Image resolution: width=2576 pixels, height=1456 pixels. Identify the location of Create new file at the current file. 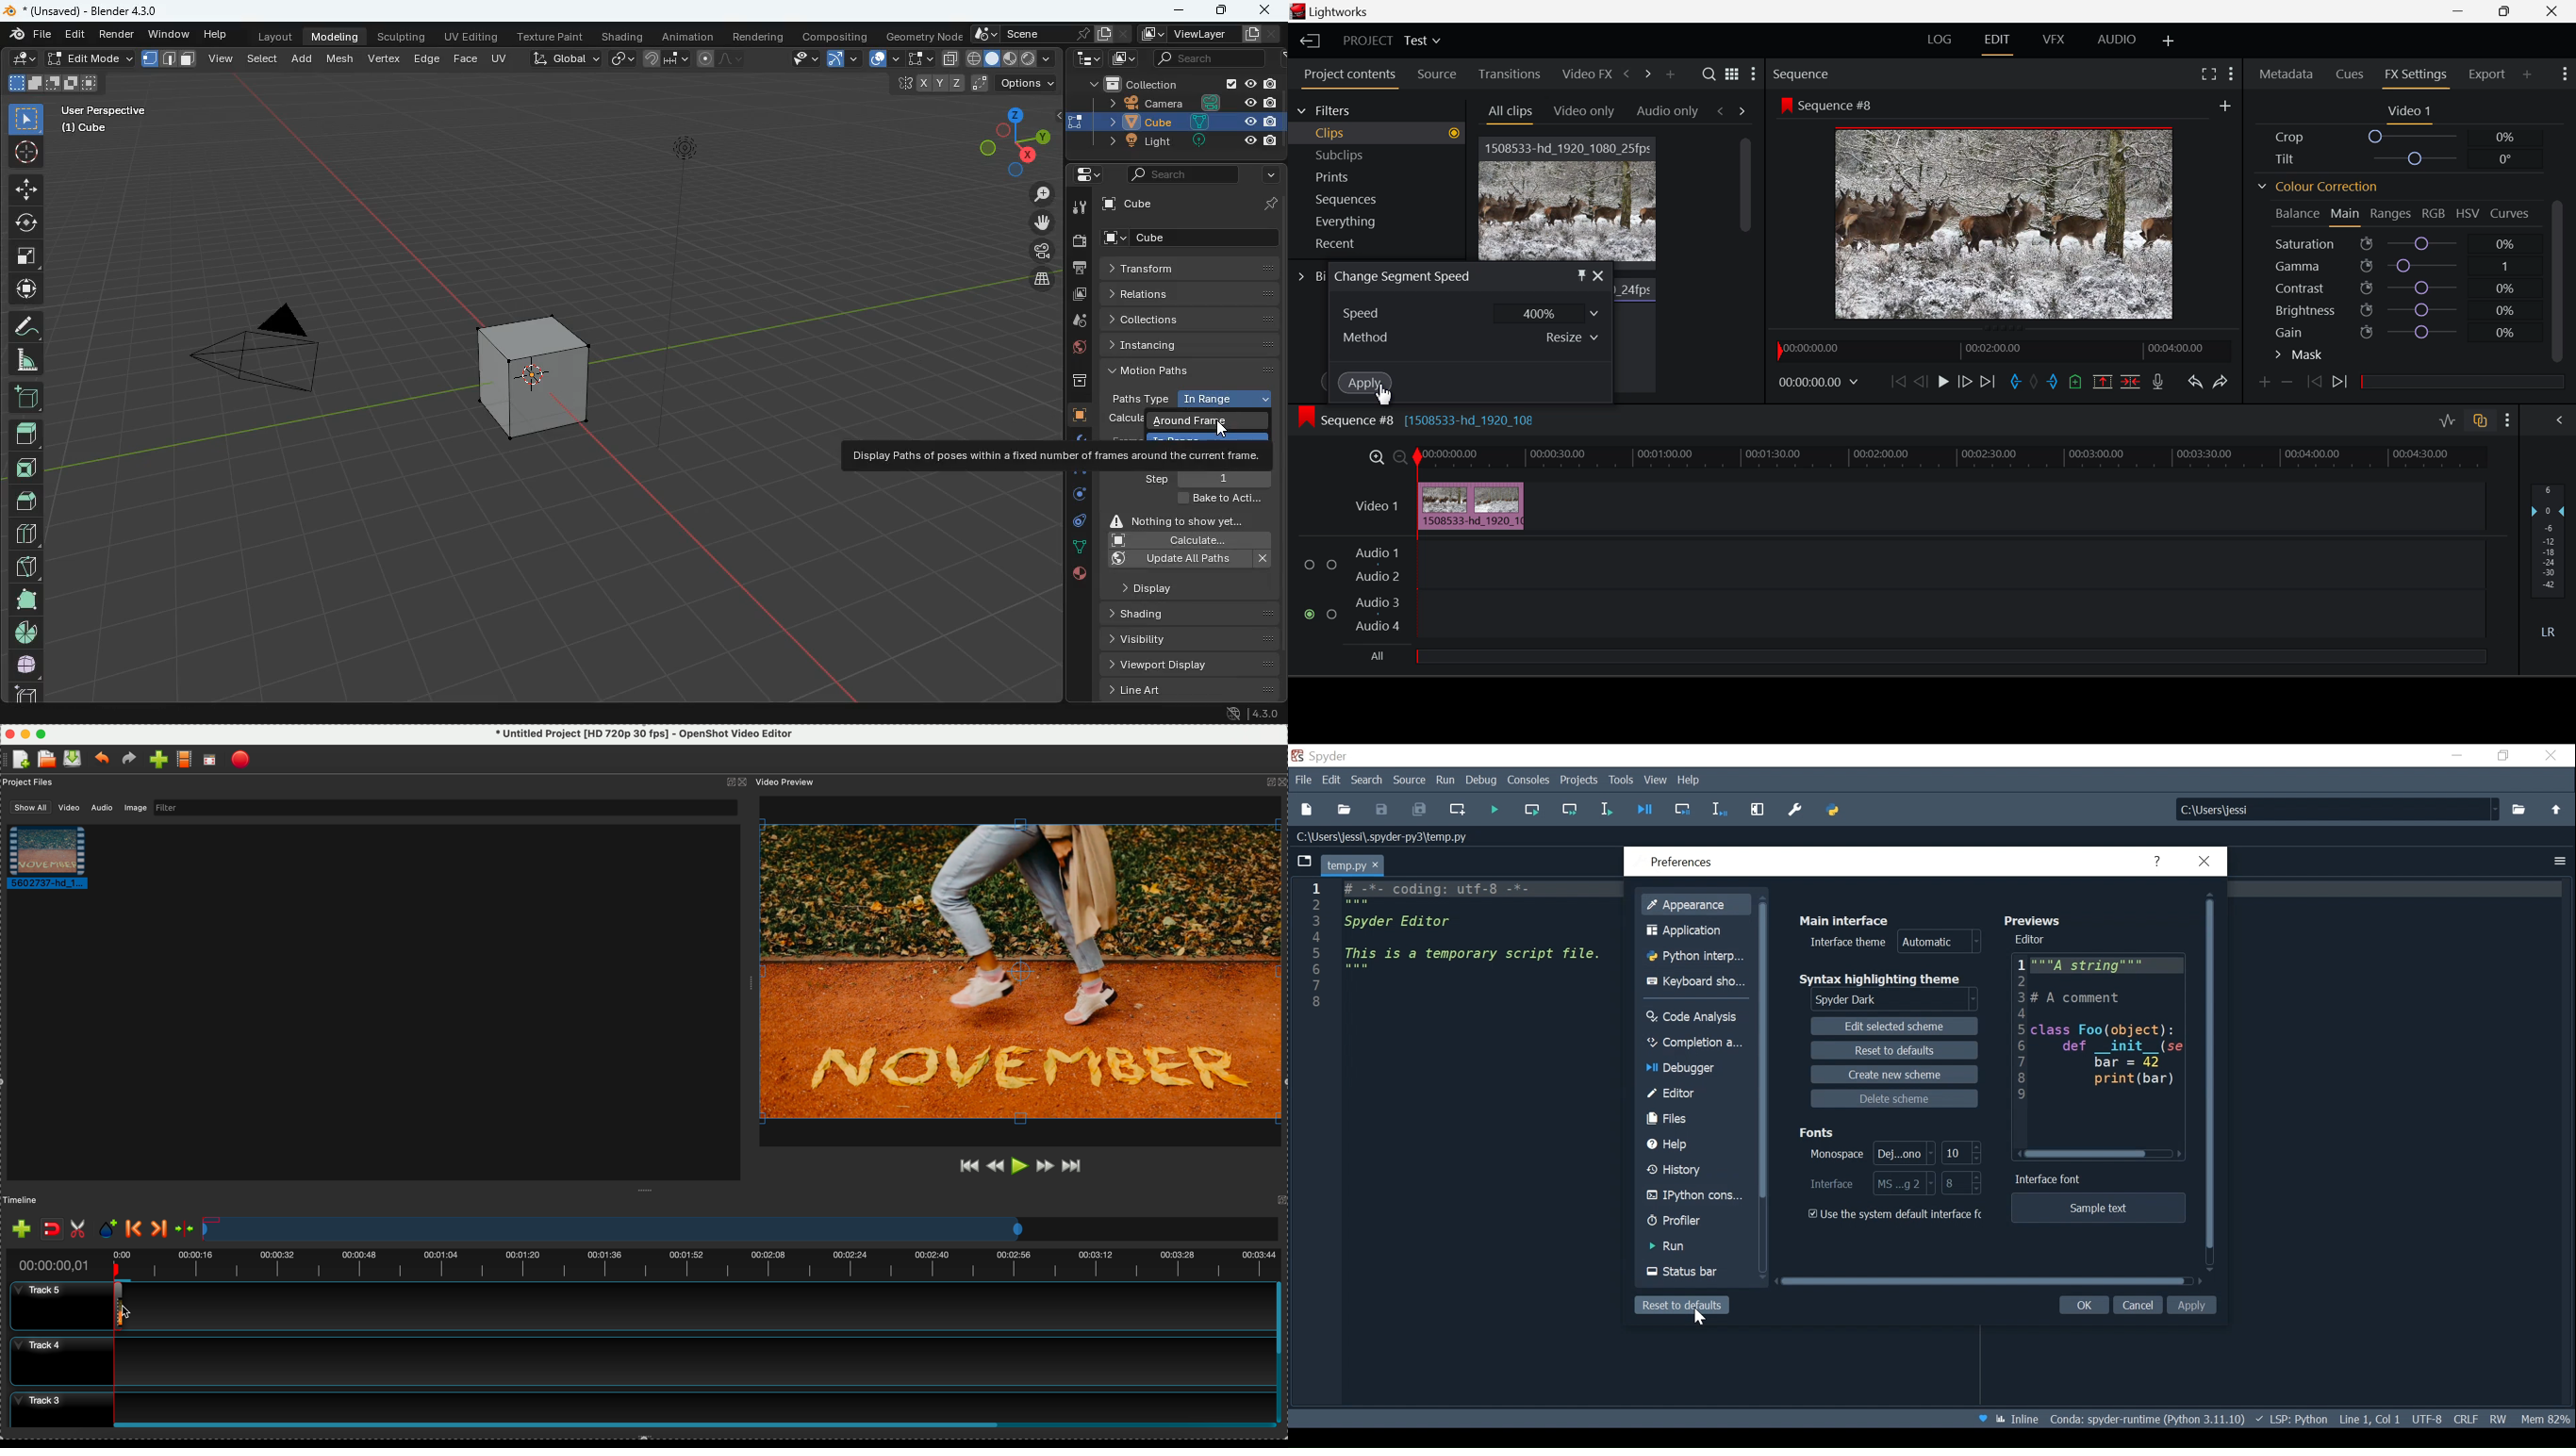
(1458, 810).